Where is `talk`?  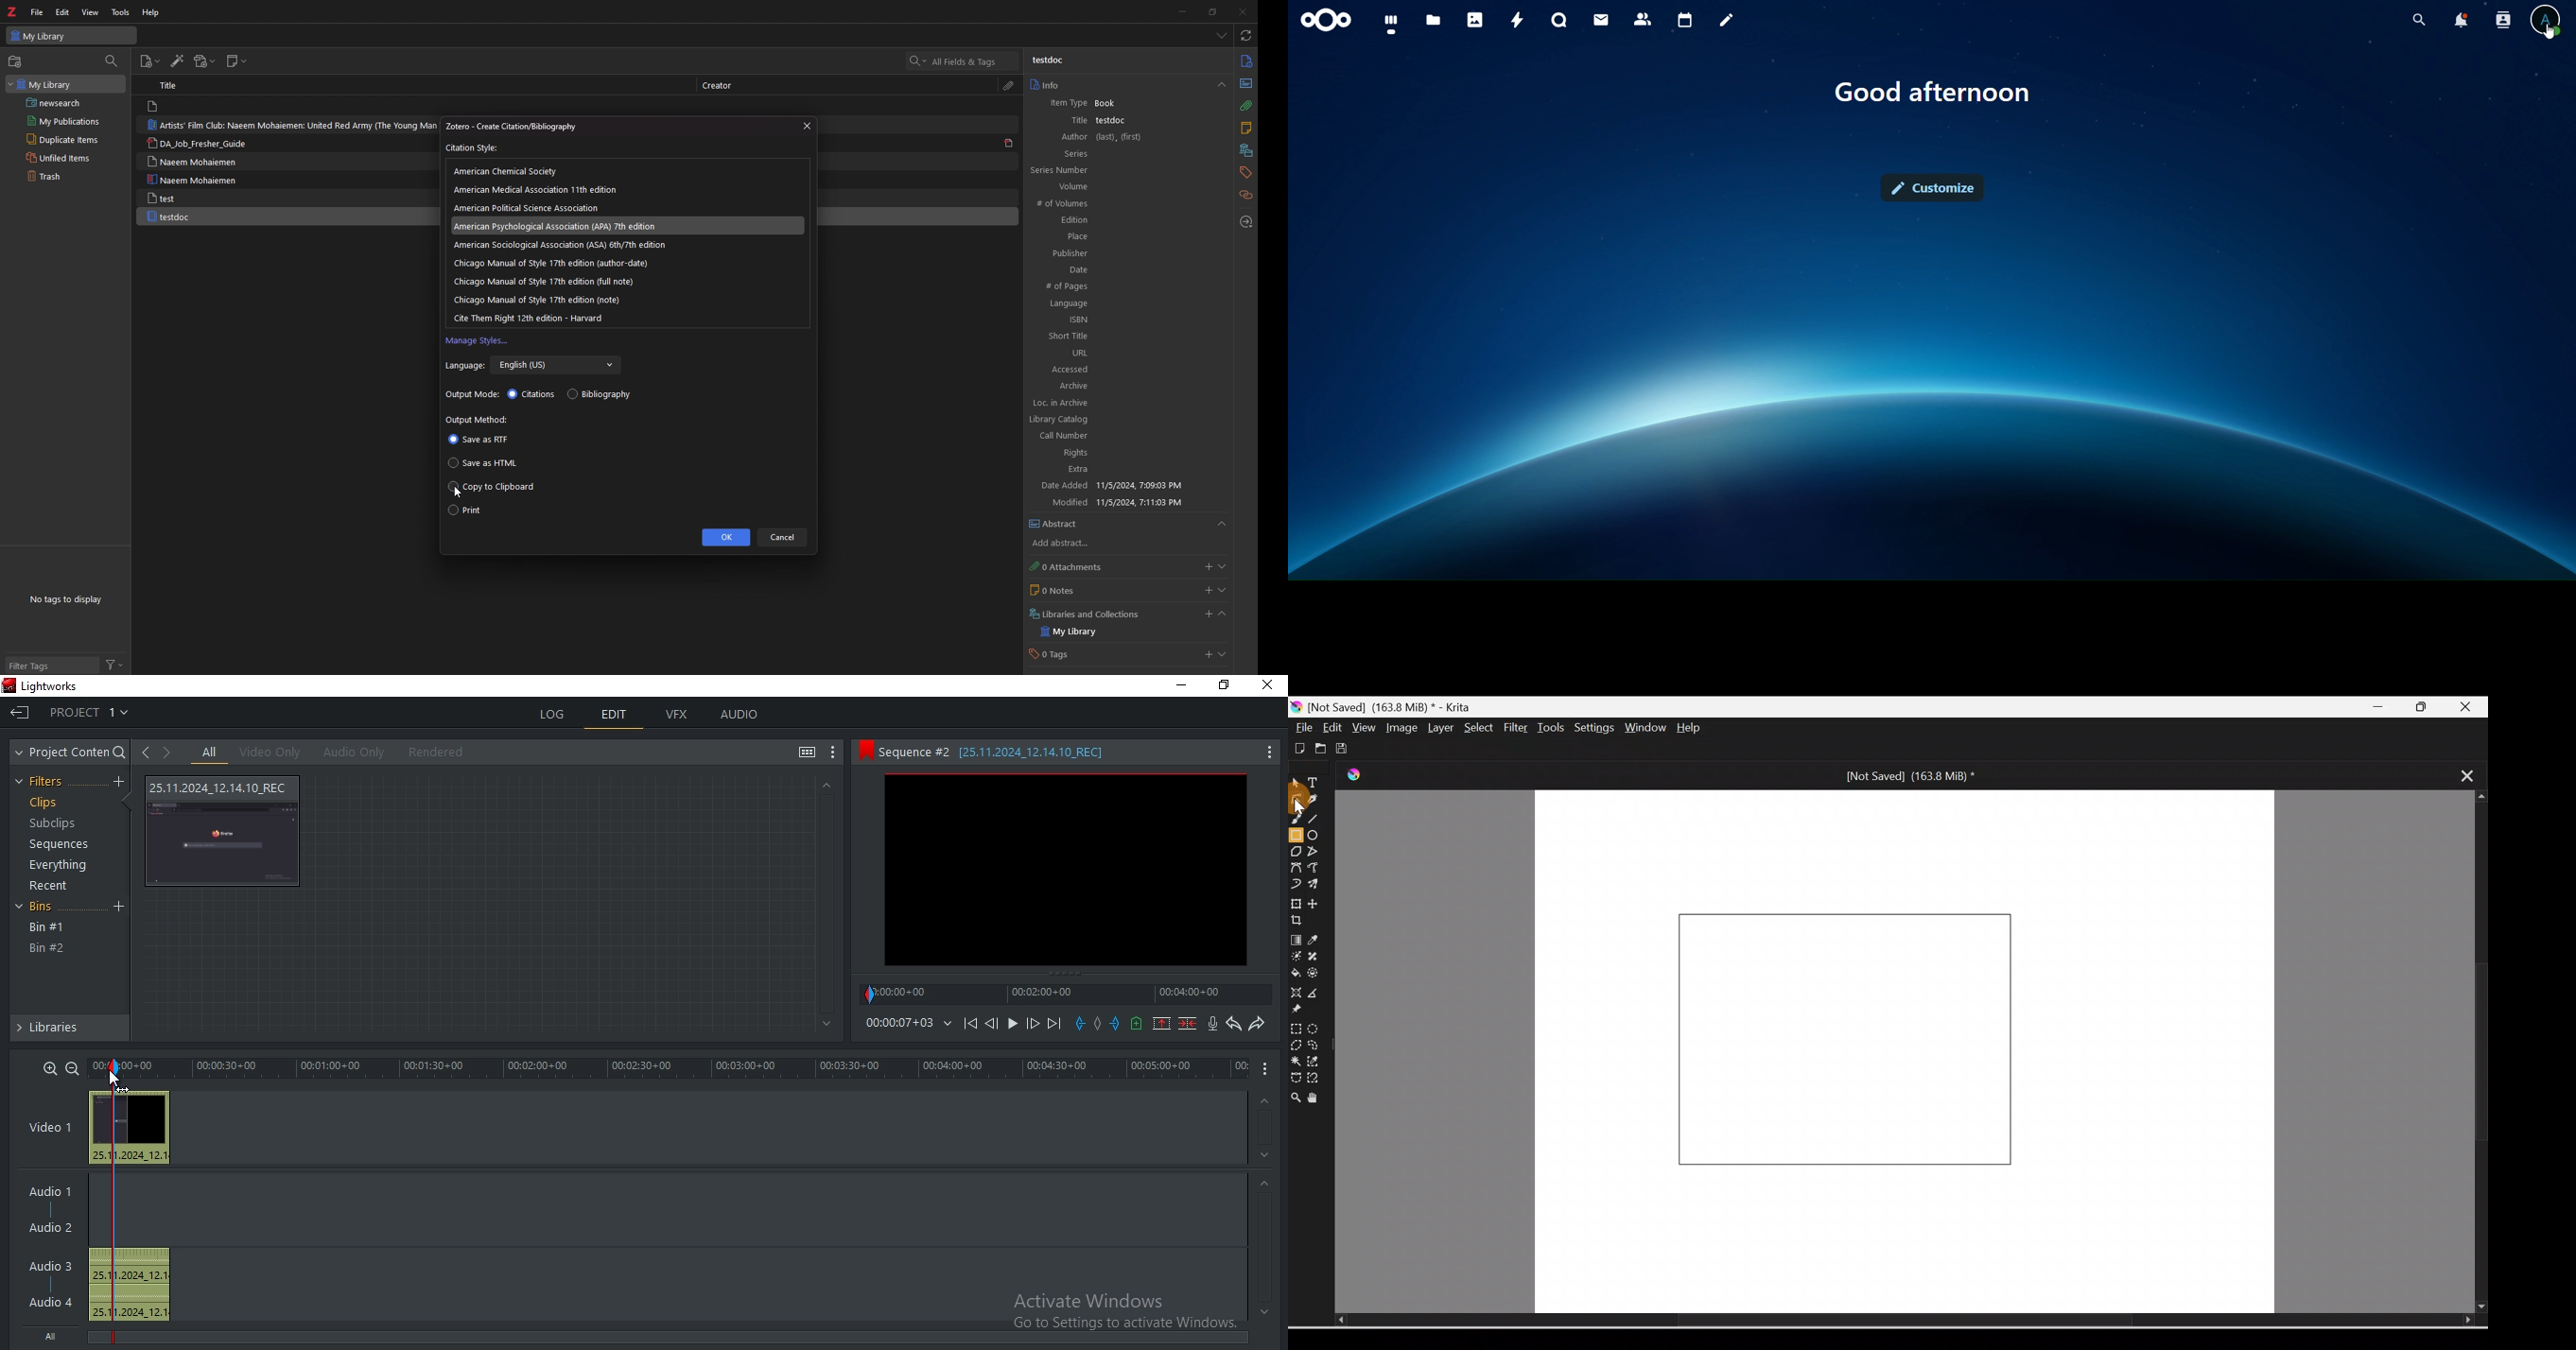
talk is located at coordinates (1561, 21).